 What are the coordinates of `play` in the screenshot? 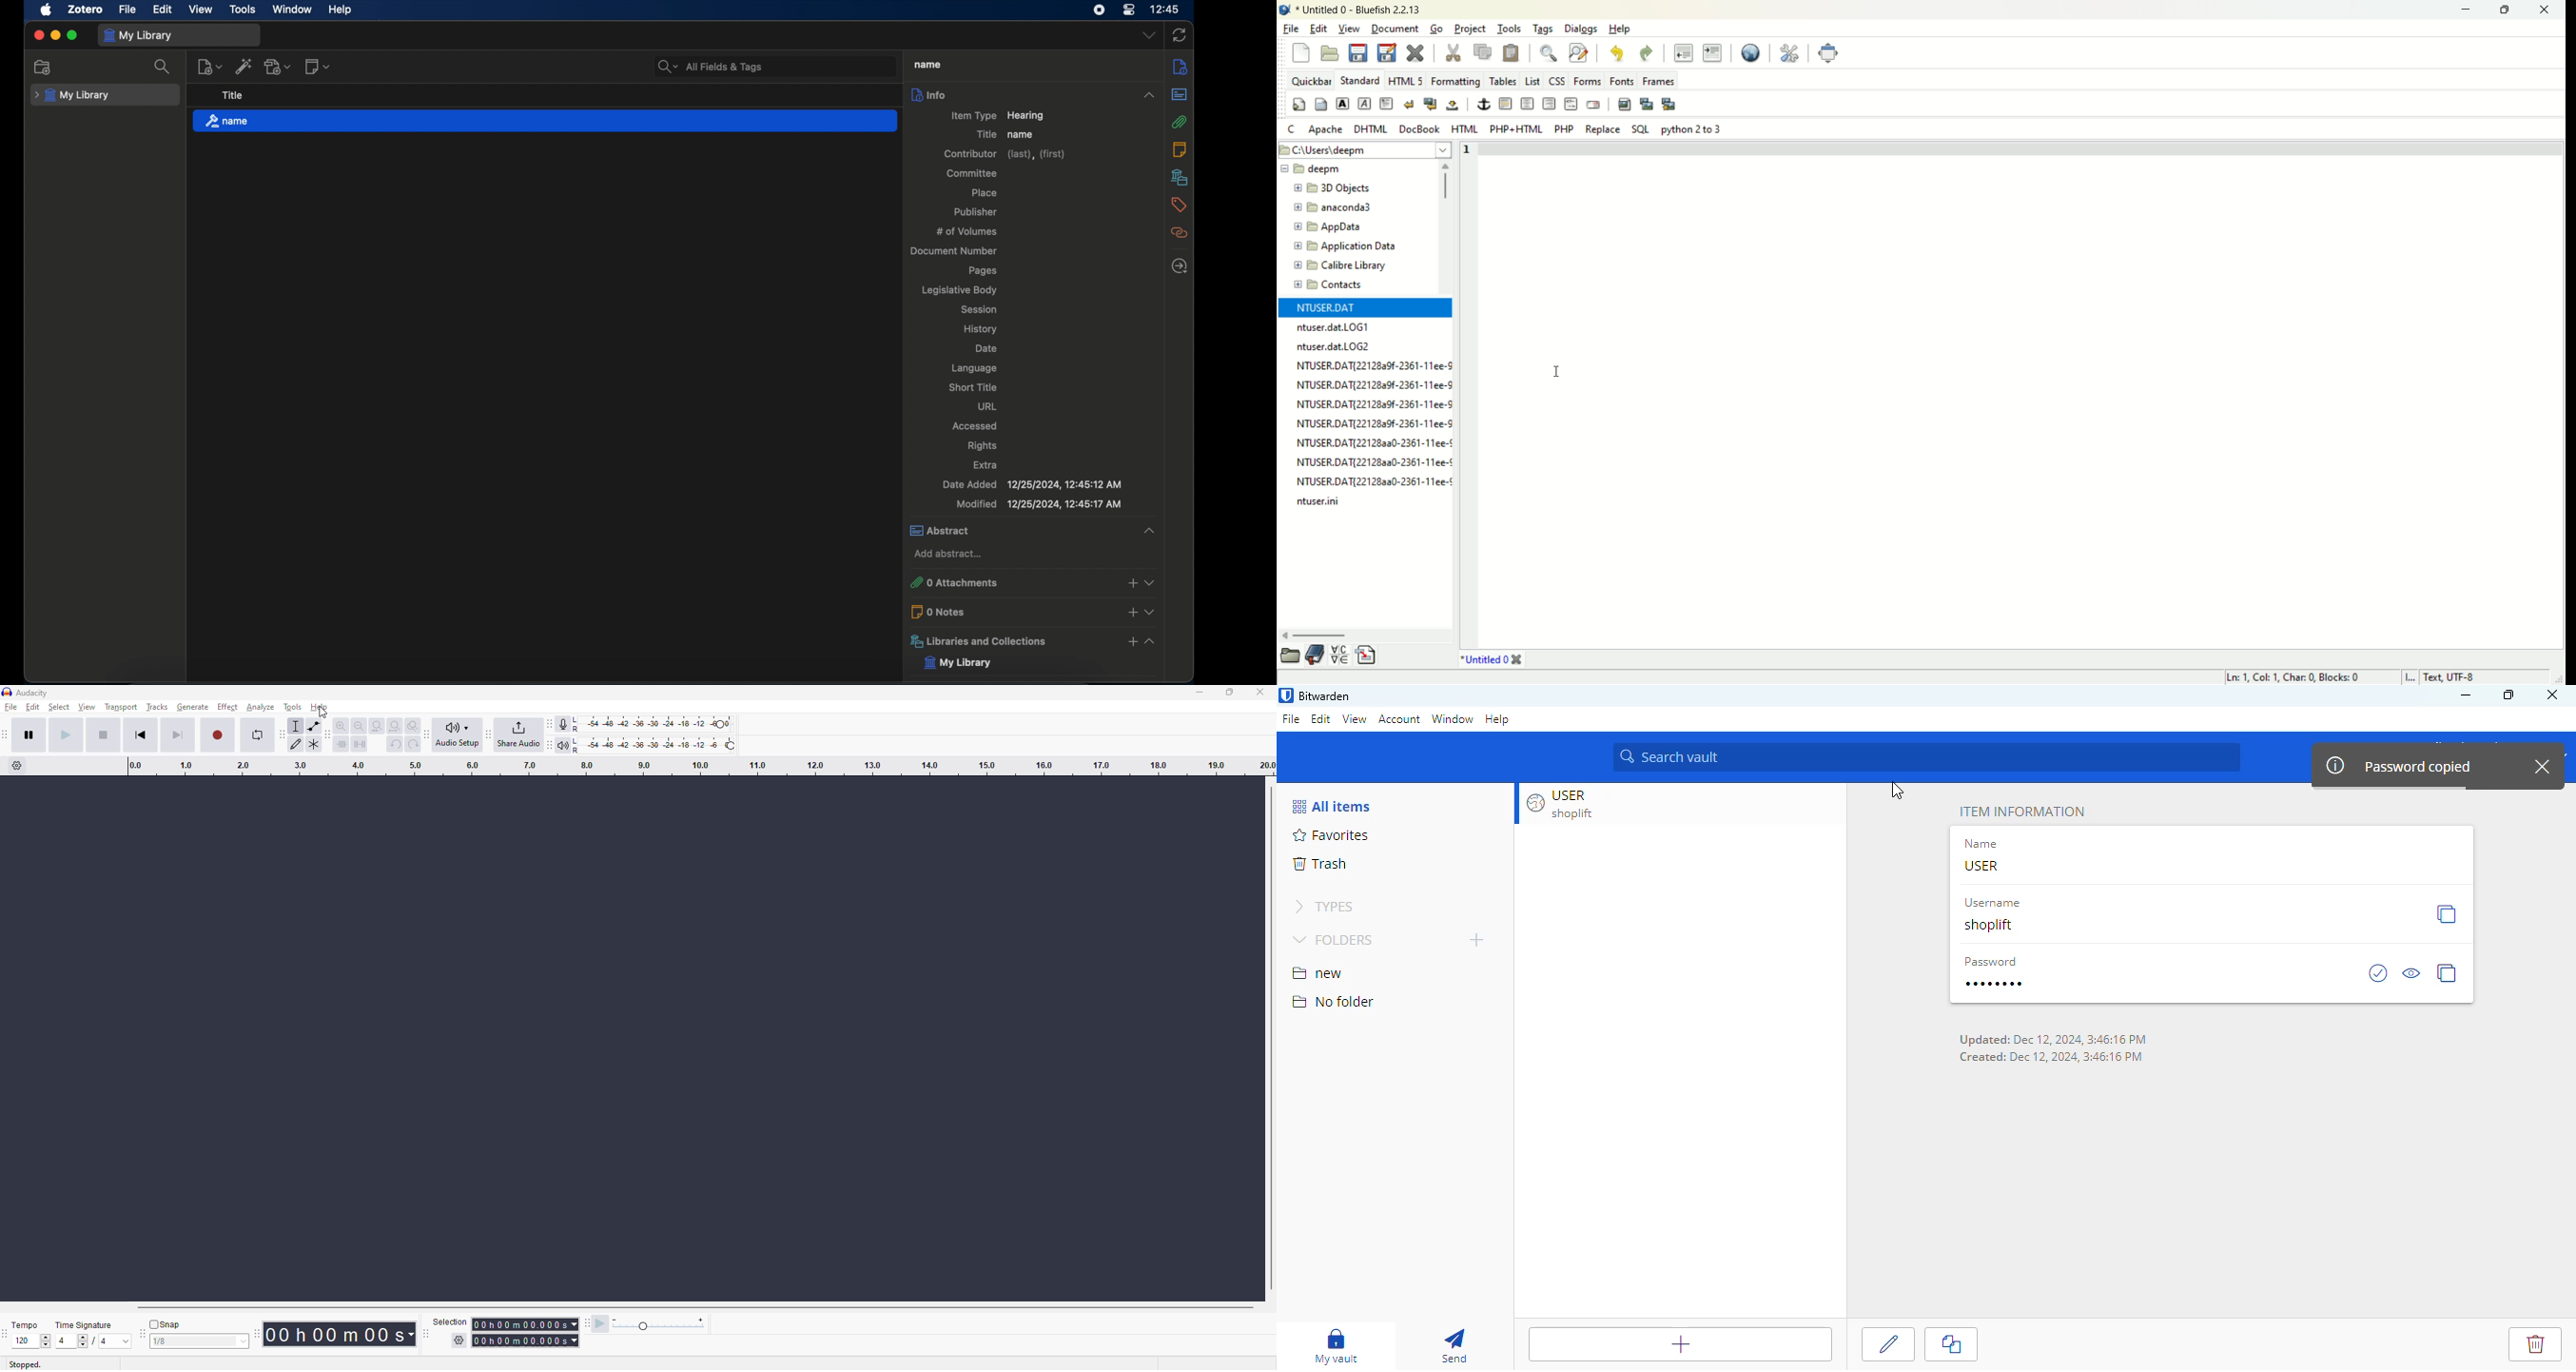 It's located at (66, 734).